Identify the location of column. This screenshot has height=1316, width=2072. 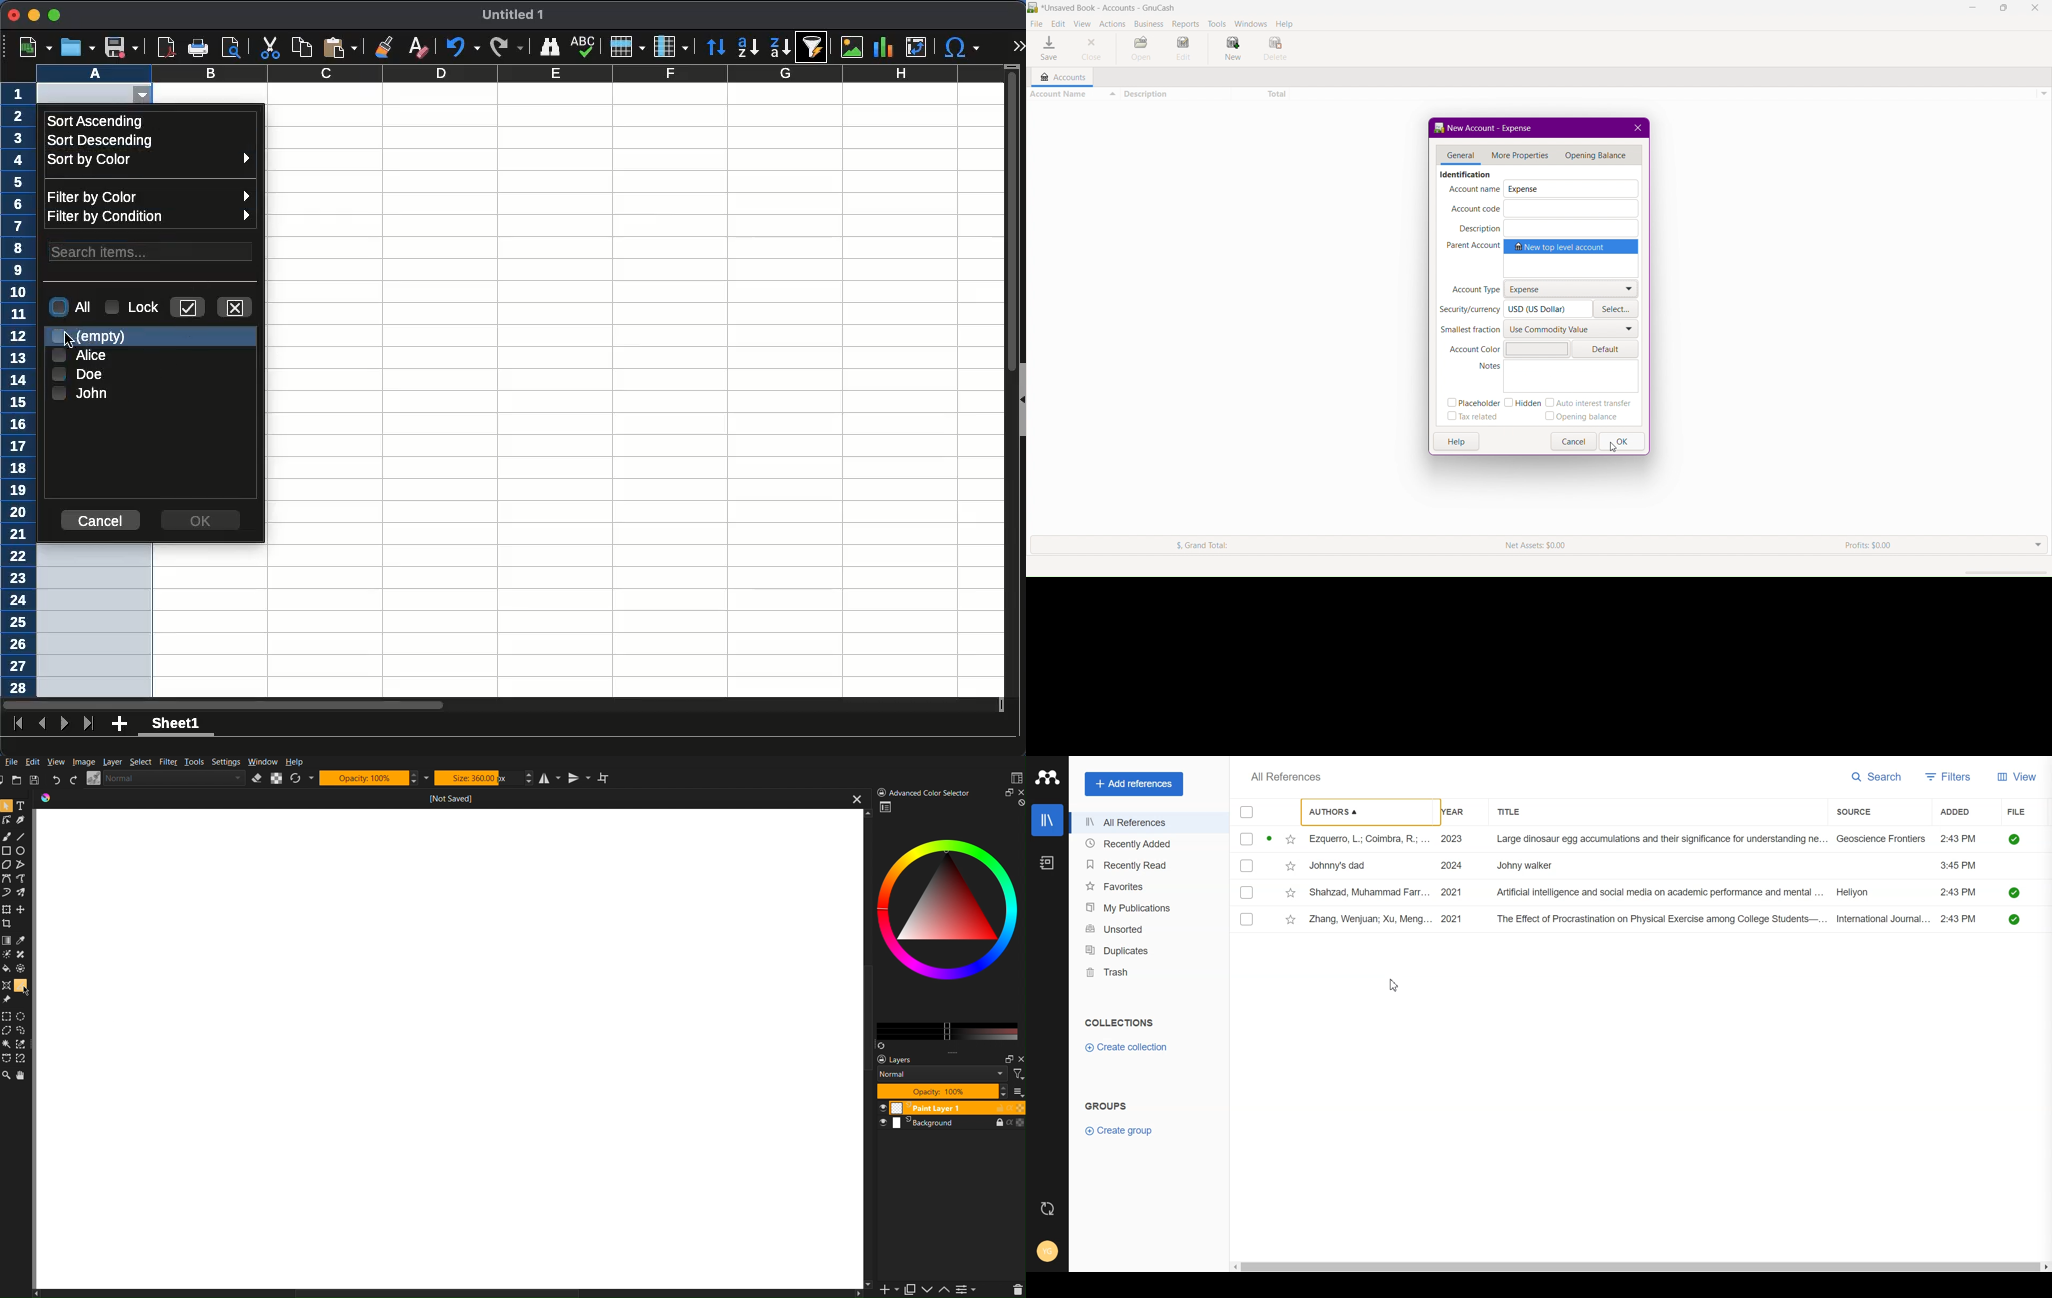
(671, 45).